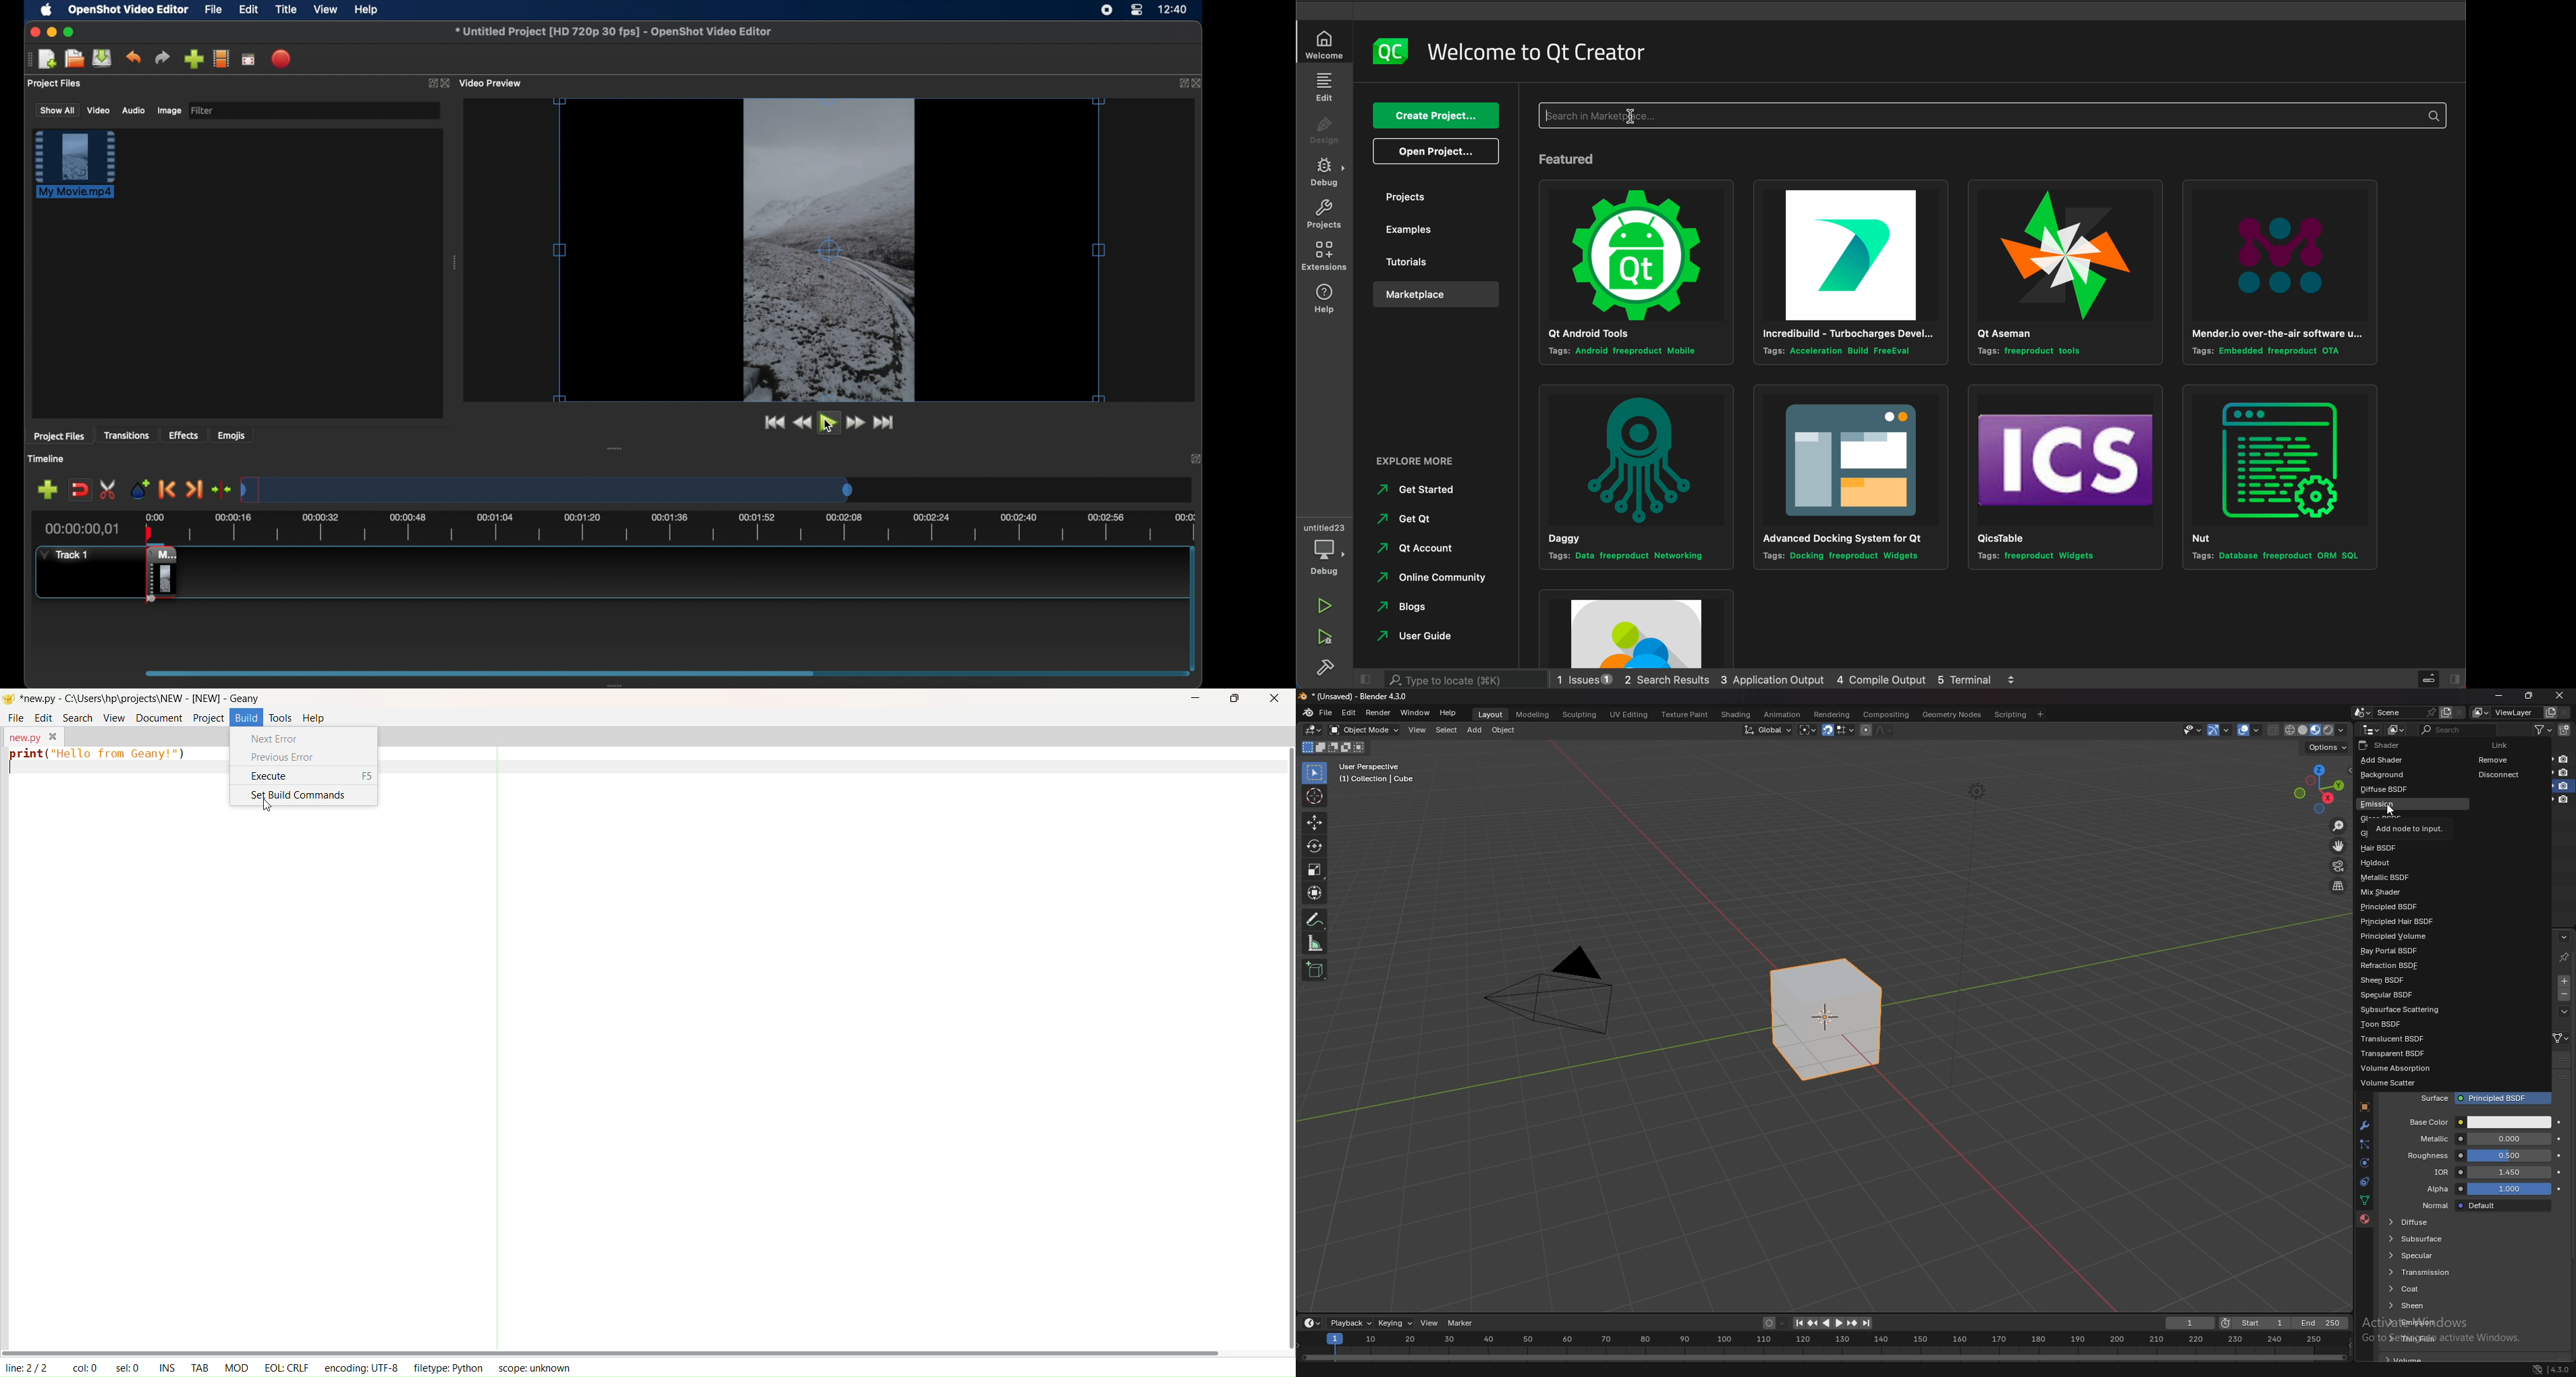 Image resolution: width=2576 pixels, height=1400 pixels. What do you see at coordinates (2564, 937) in the screenshot?
I see `options` at bounding box center [2564, 937].